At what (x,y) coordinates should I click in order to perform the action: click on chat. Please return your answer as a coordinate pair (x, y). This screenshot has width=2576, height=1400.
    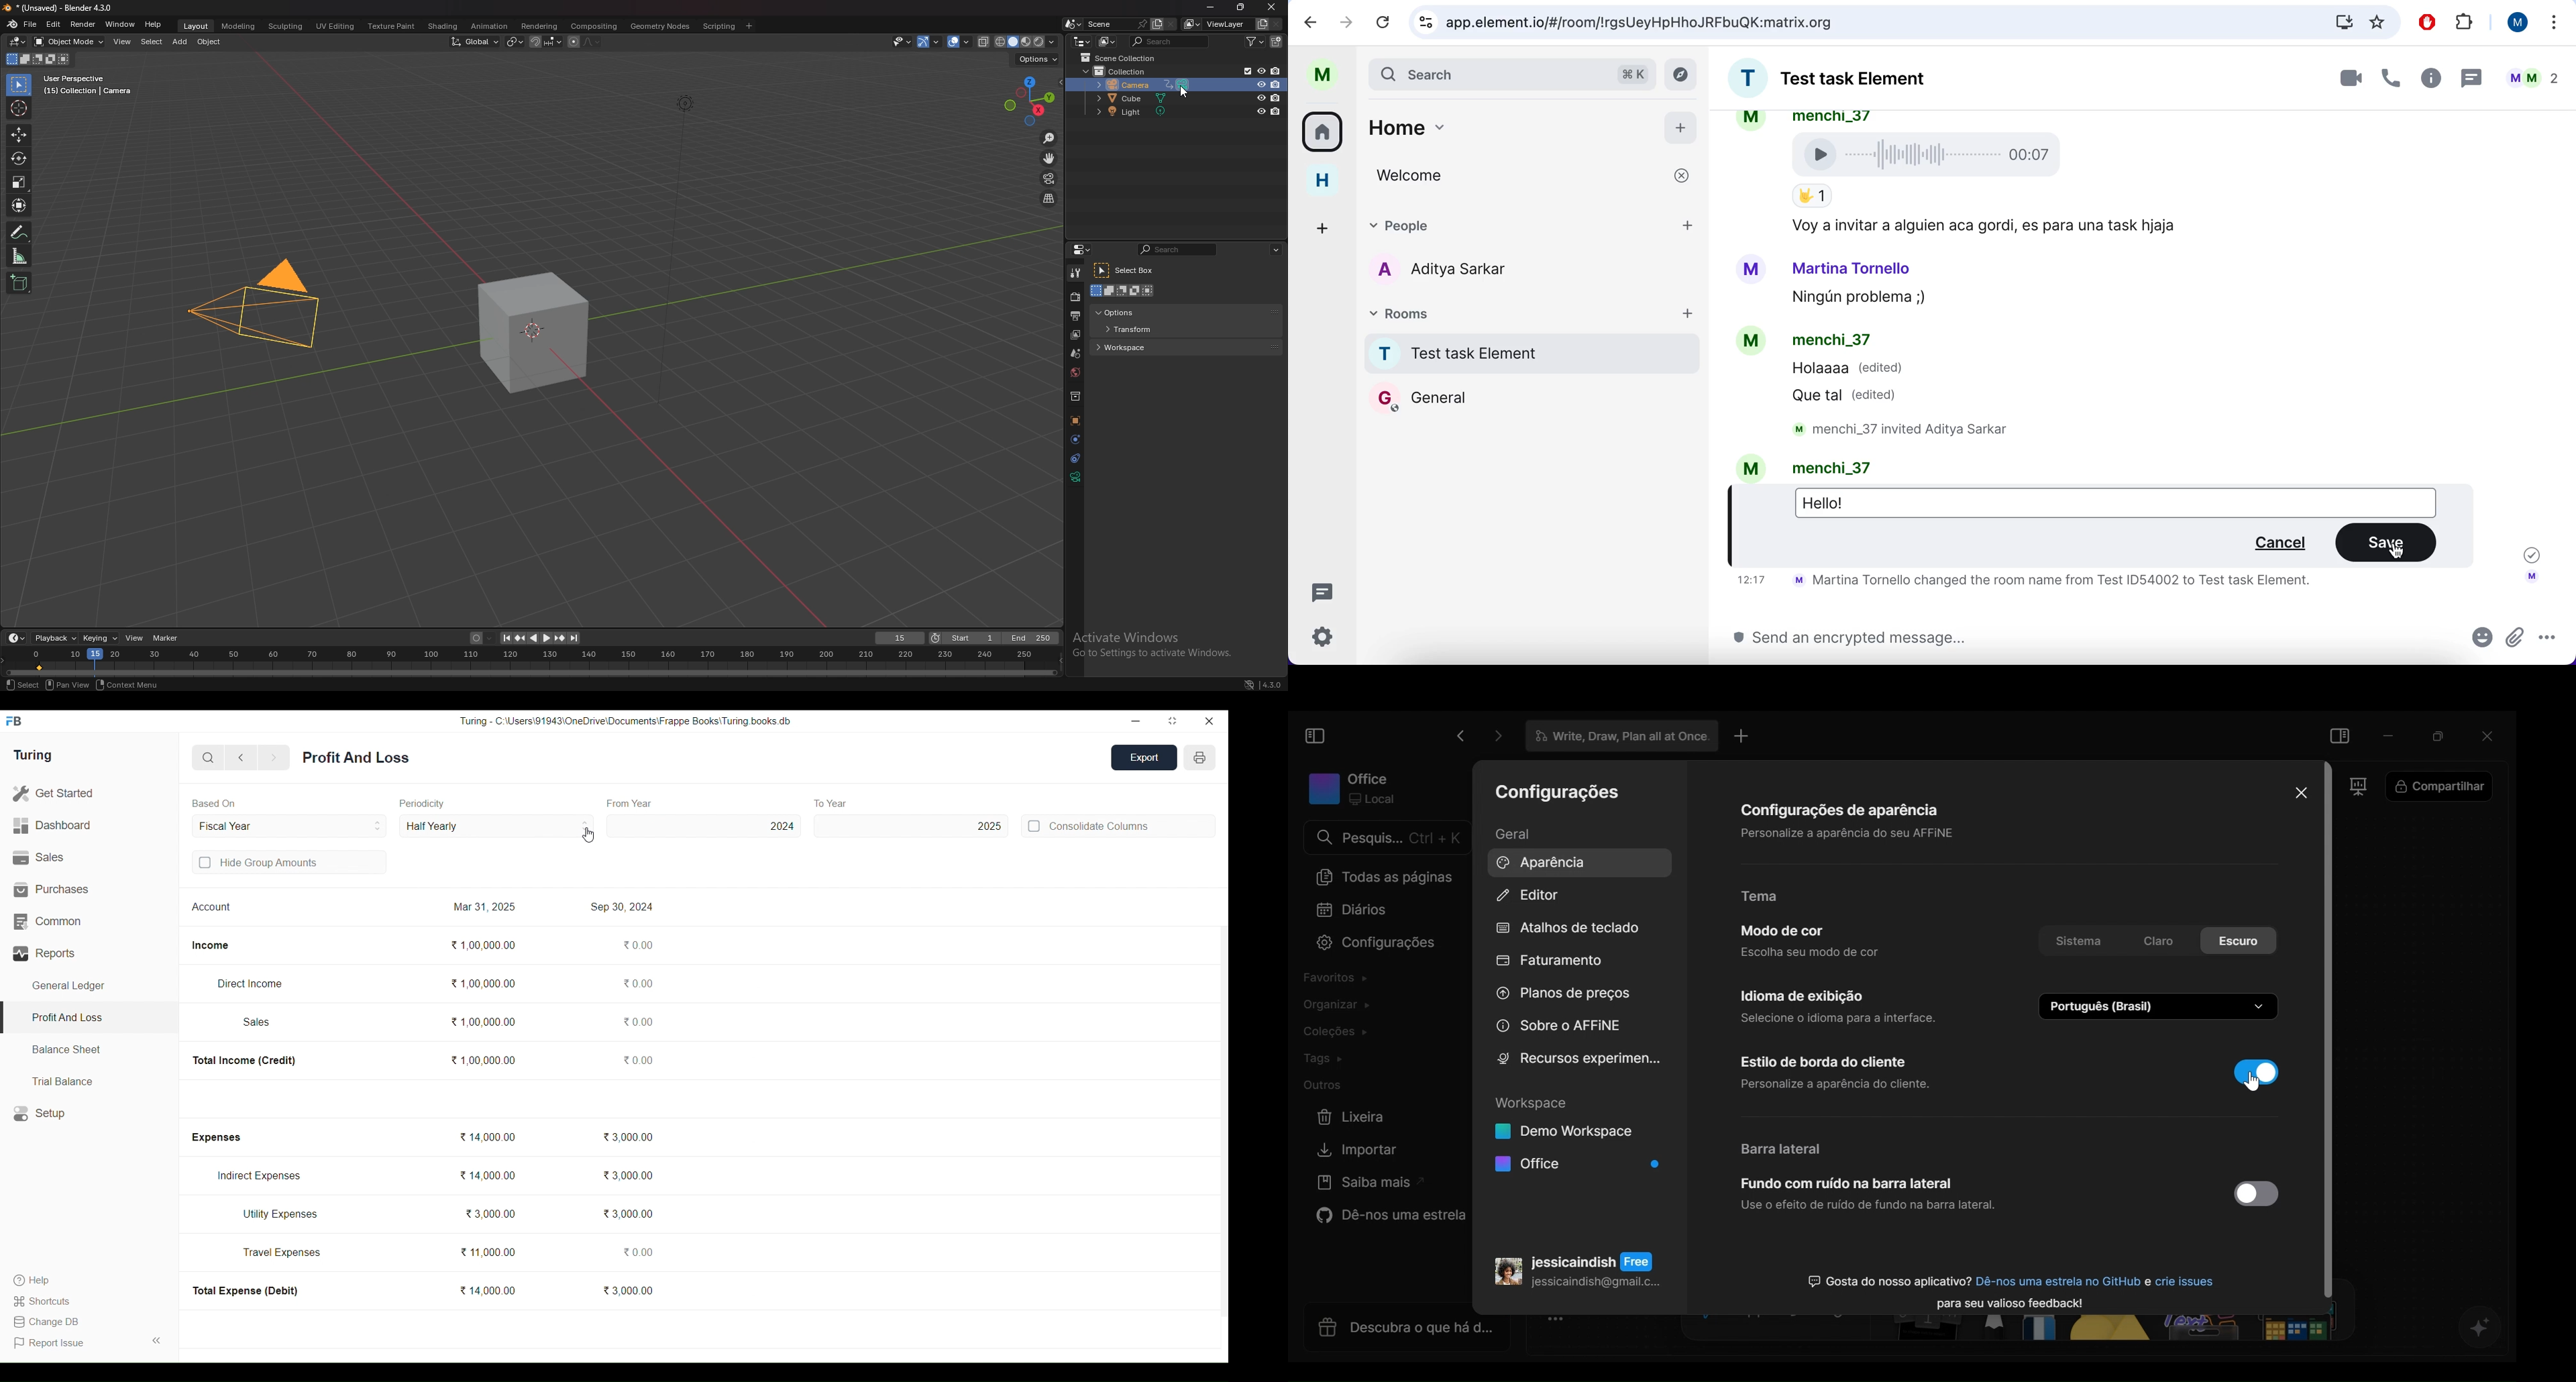
    Looking at the image, I should click on (2141, 294).